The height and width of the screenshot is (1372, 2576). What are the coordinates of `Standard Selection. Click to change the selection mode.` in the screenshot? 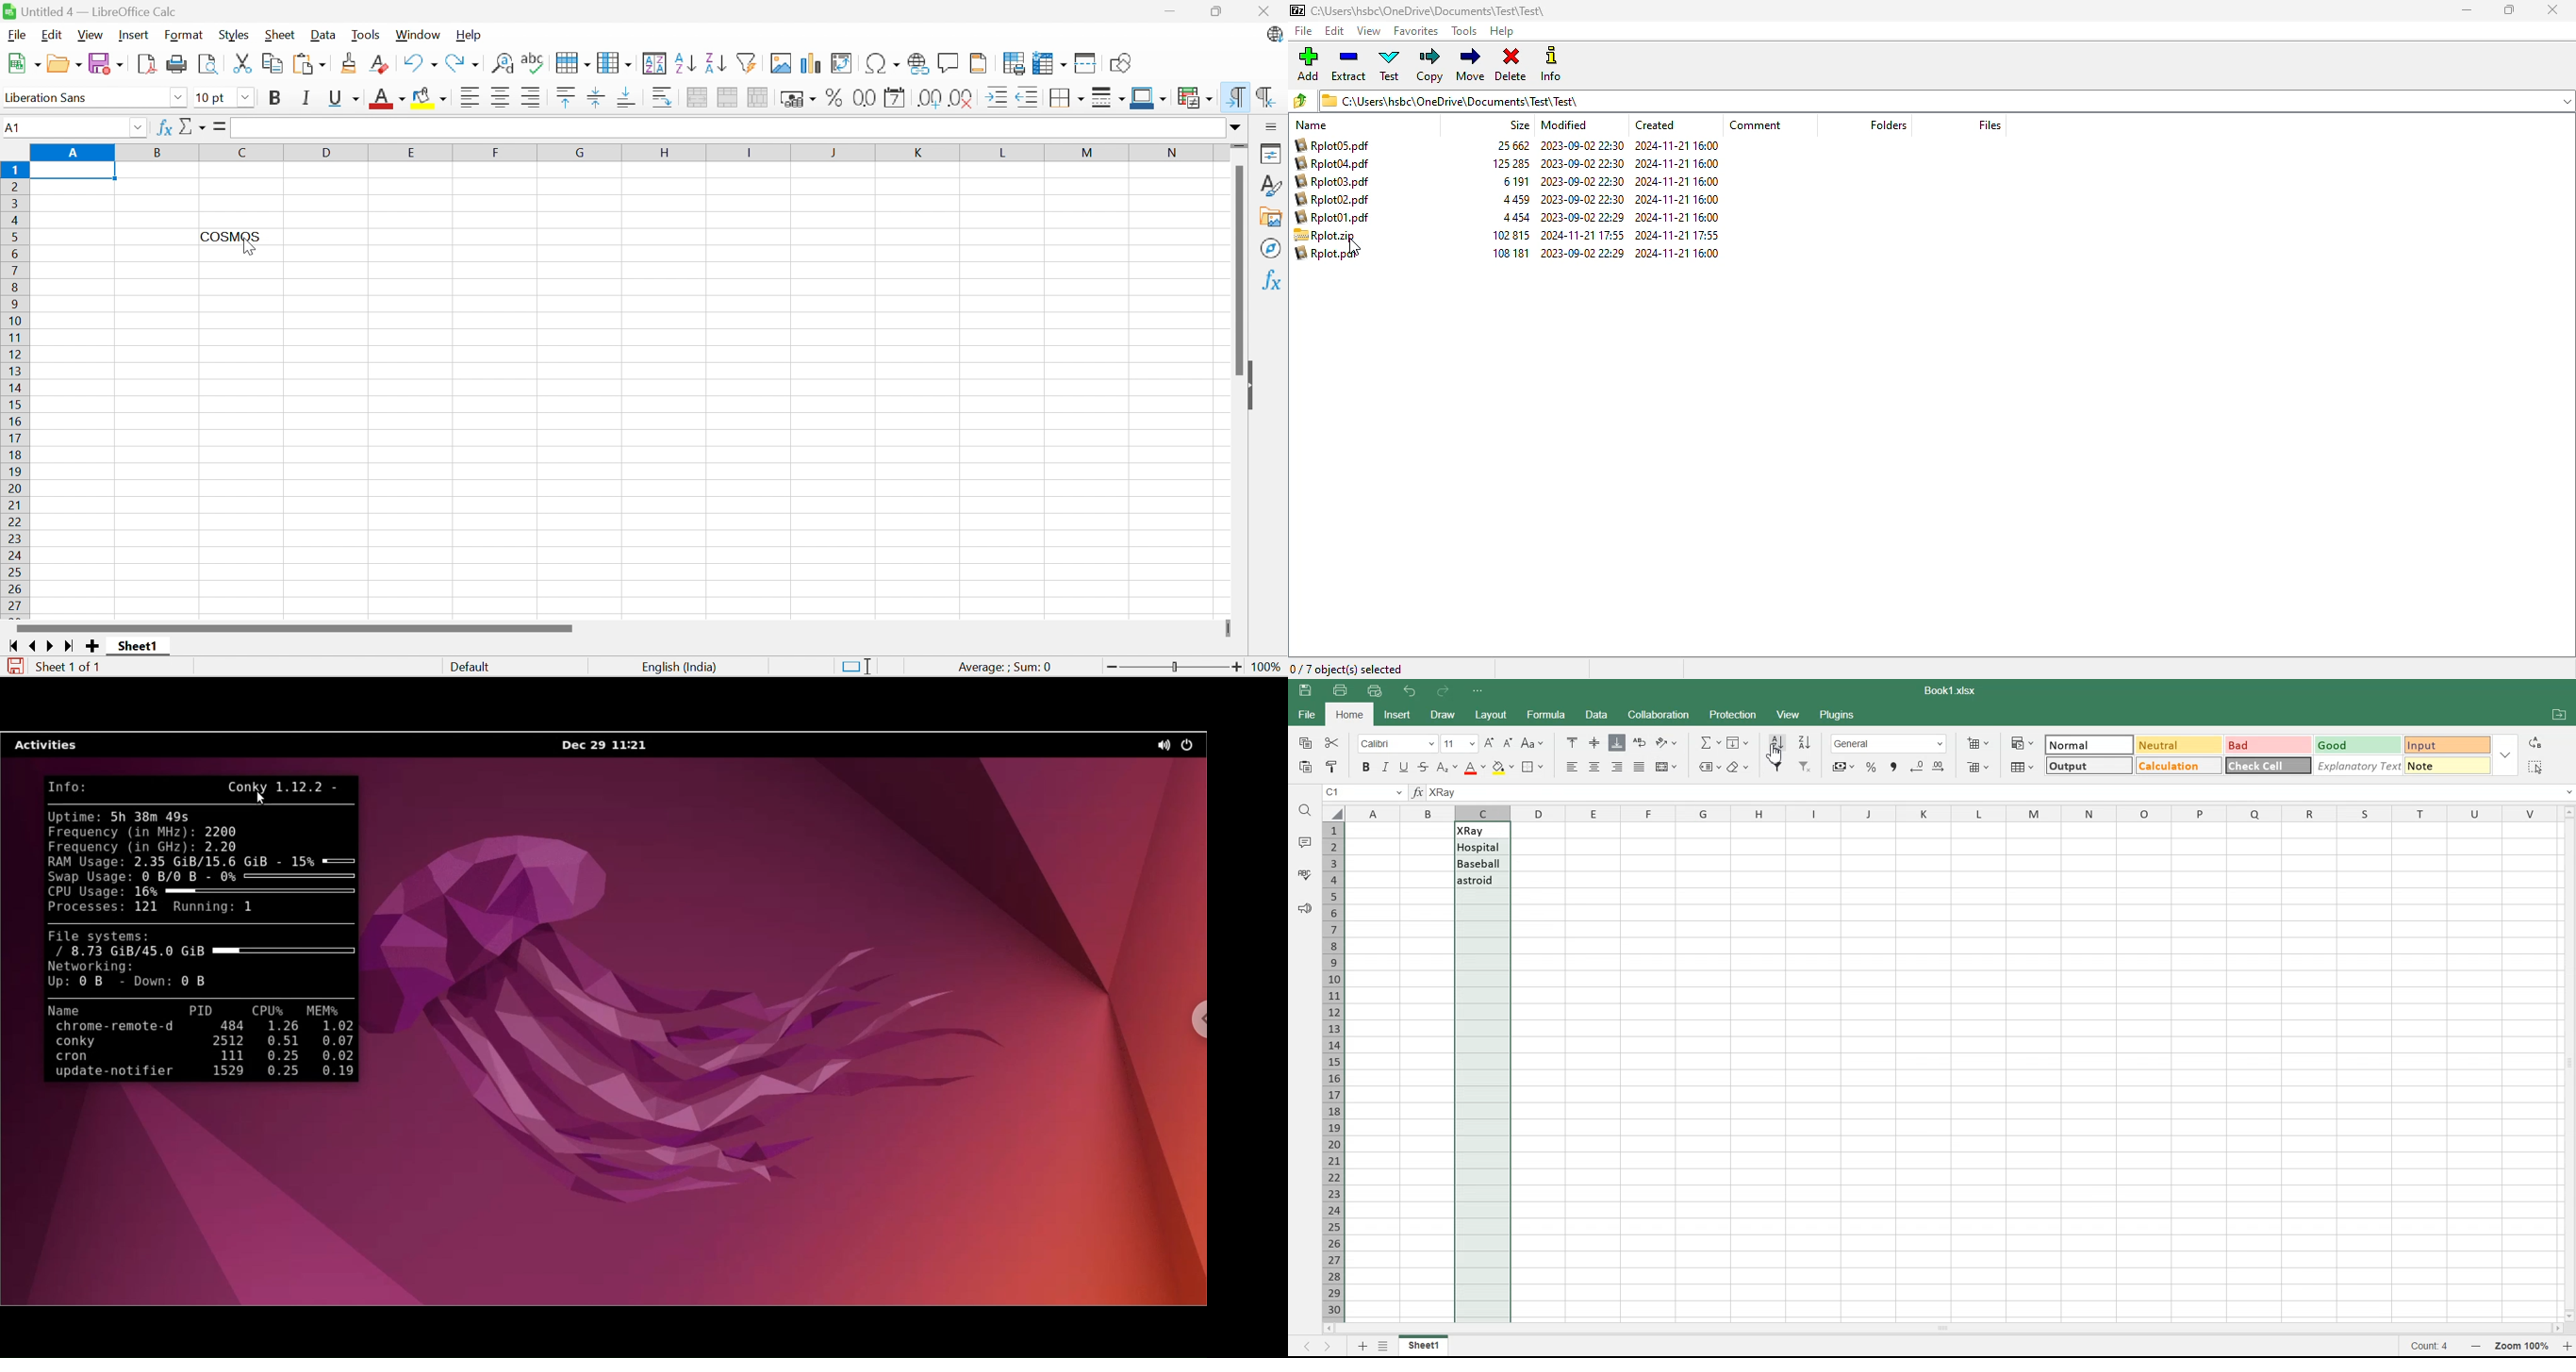 It's located at (855, 666).